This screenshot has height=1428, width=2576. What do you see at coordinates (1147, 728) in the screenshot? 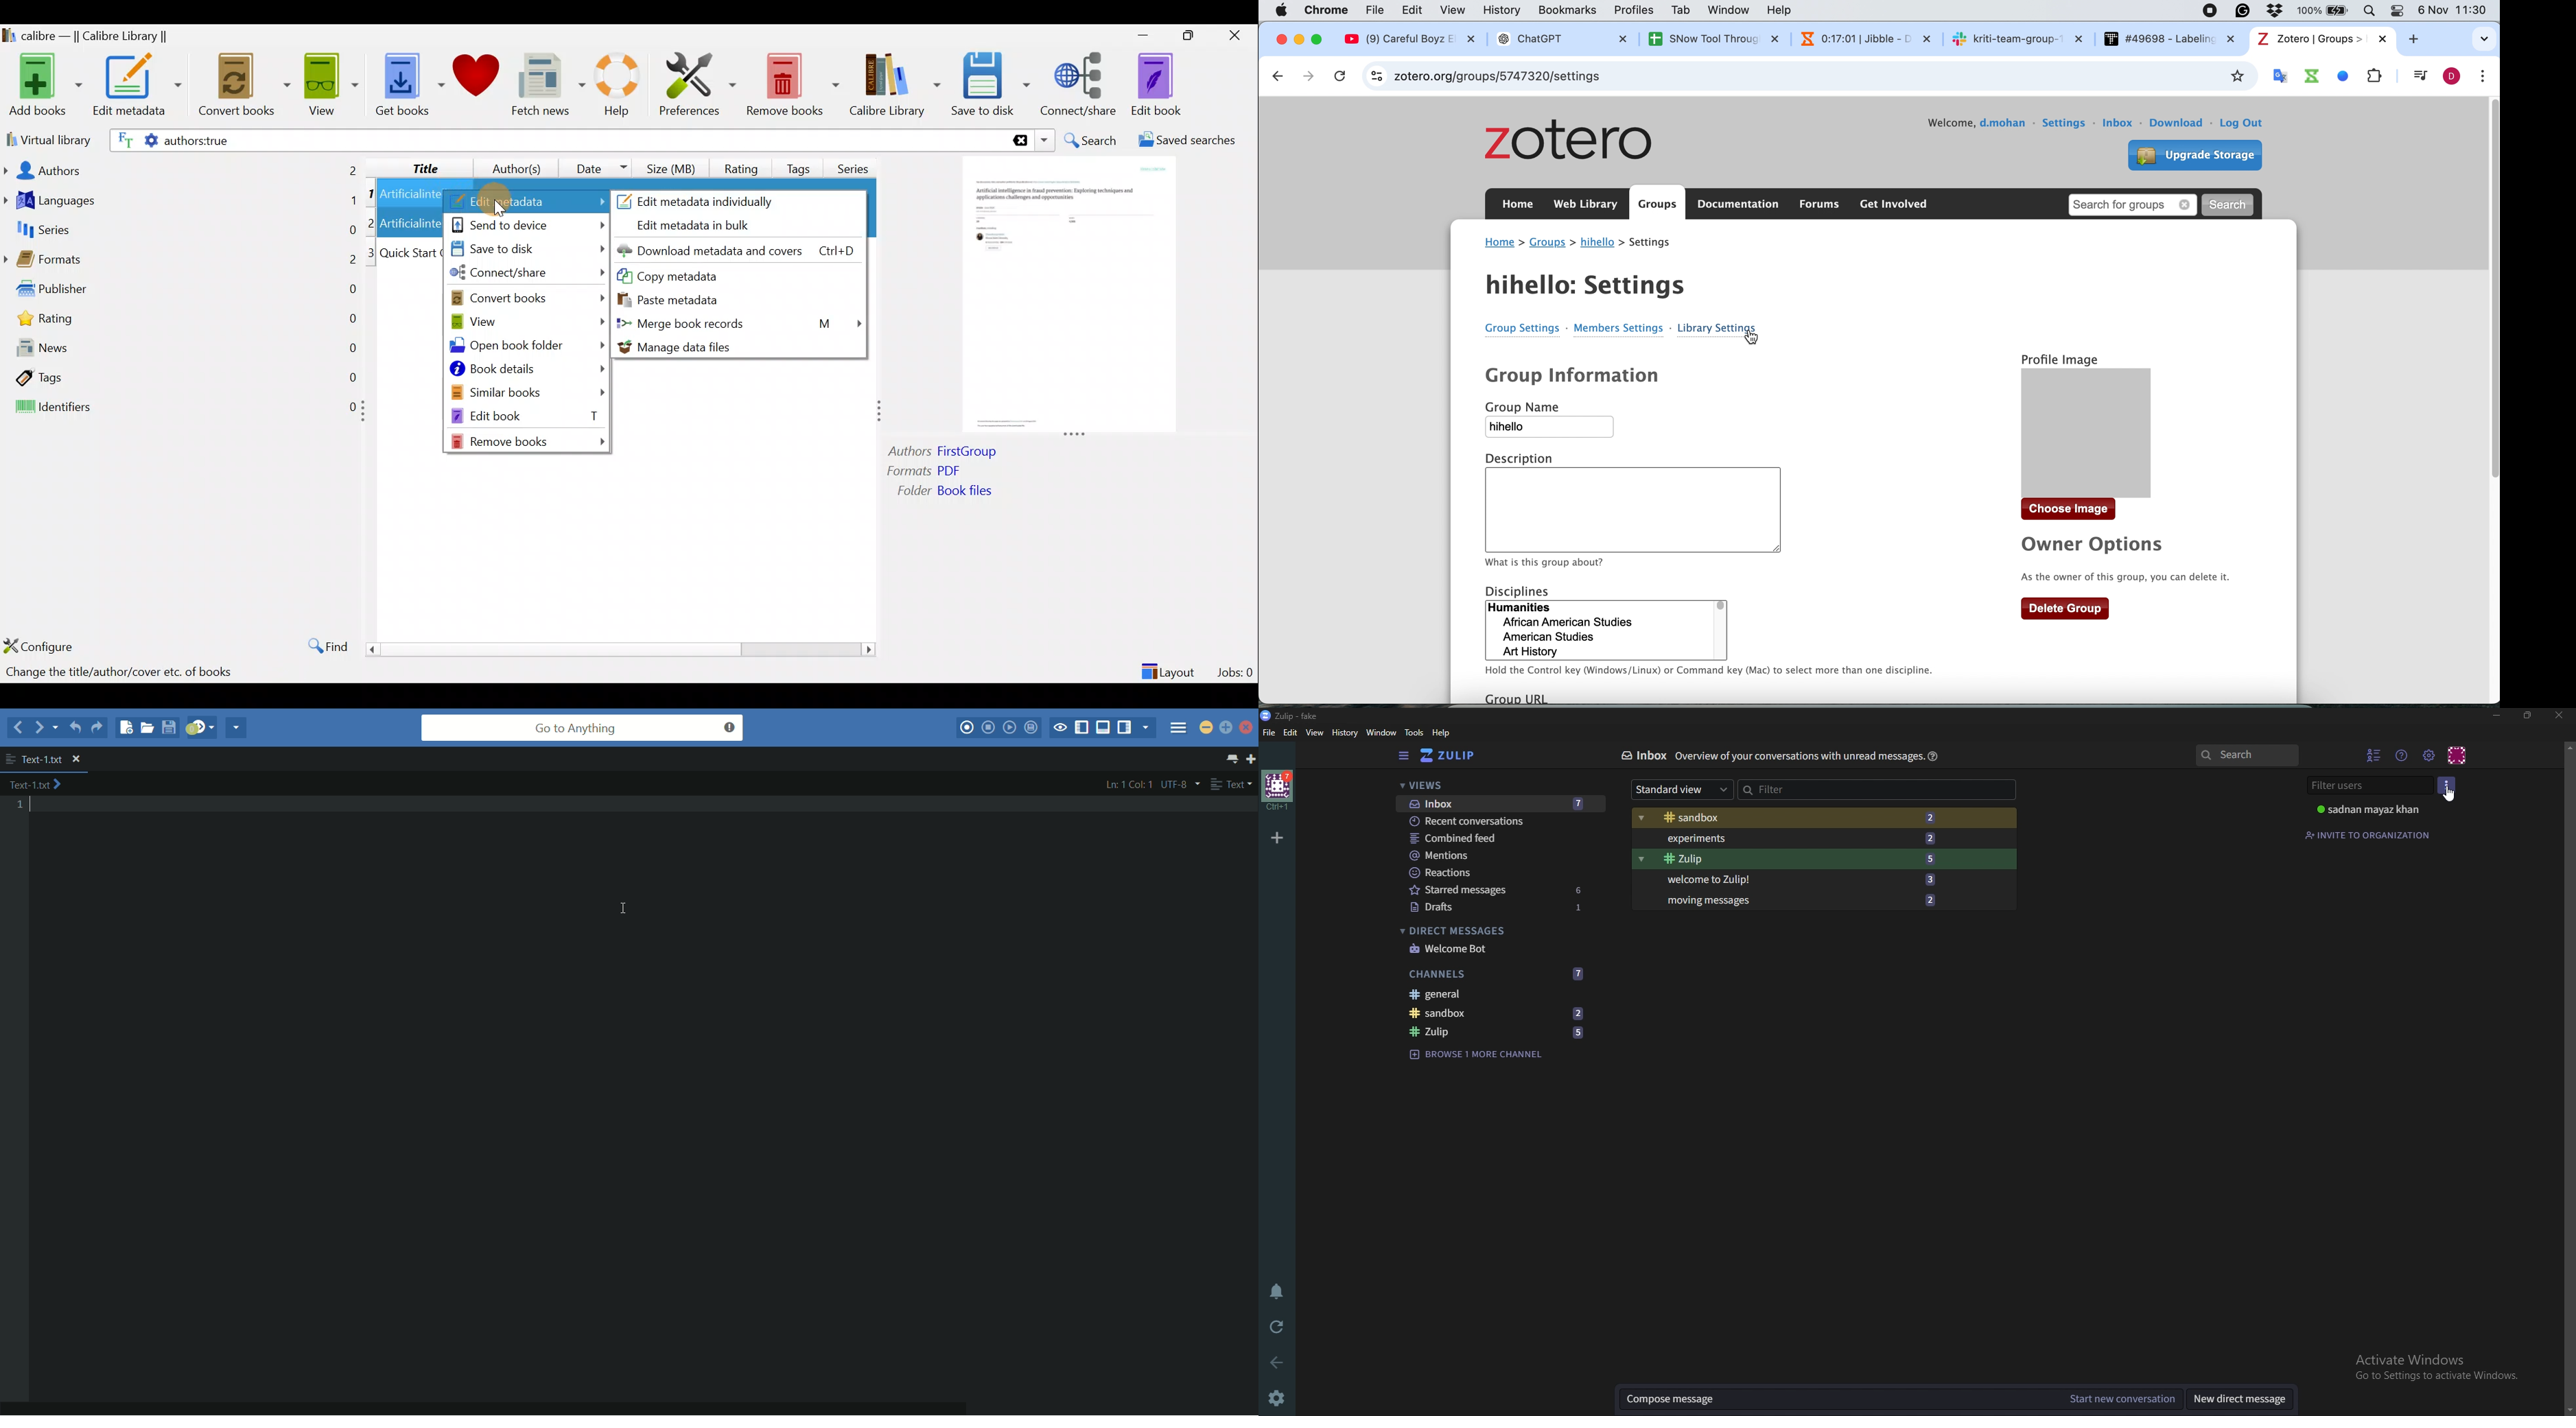
I see `show specific sidebar/tabs` at bounding box center [1147, 728].